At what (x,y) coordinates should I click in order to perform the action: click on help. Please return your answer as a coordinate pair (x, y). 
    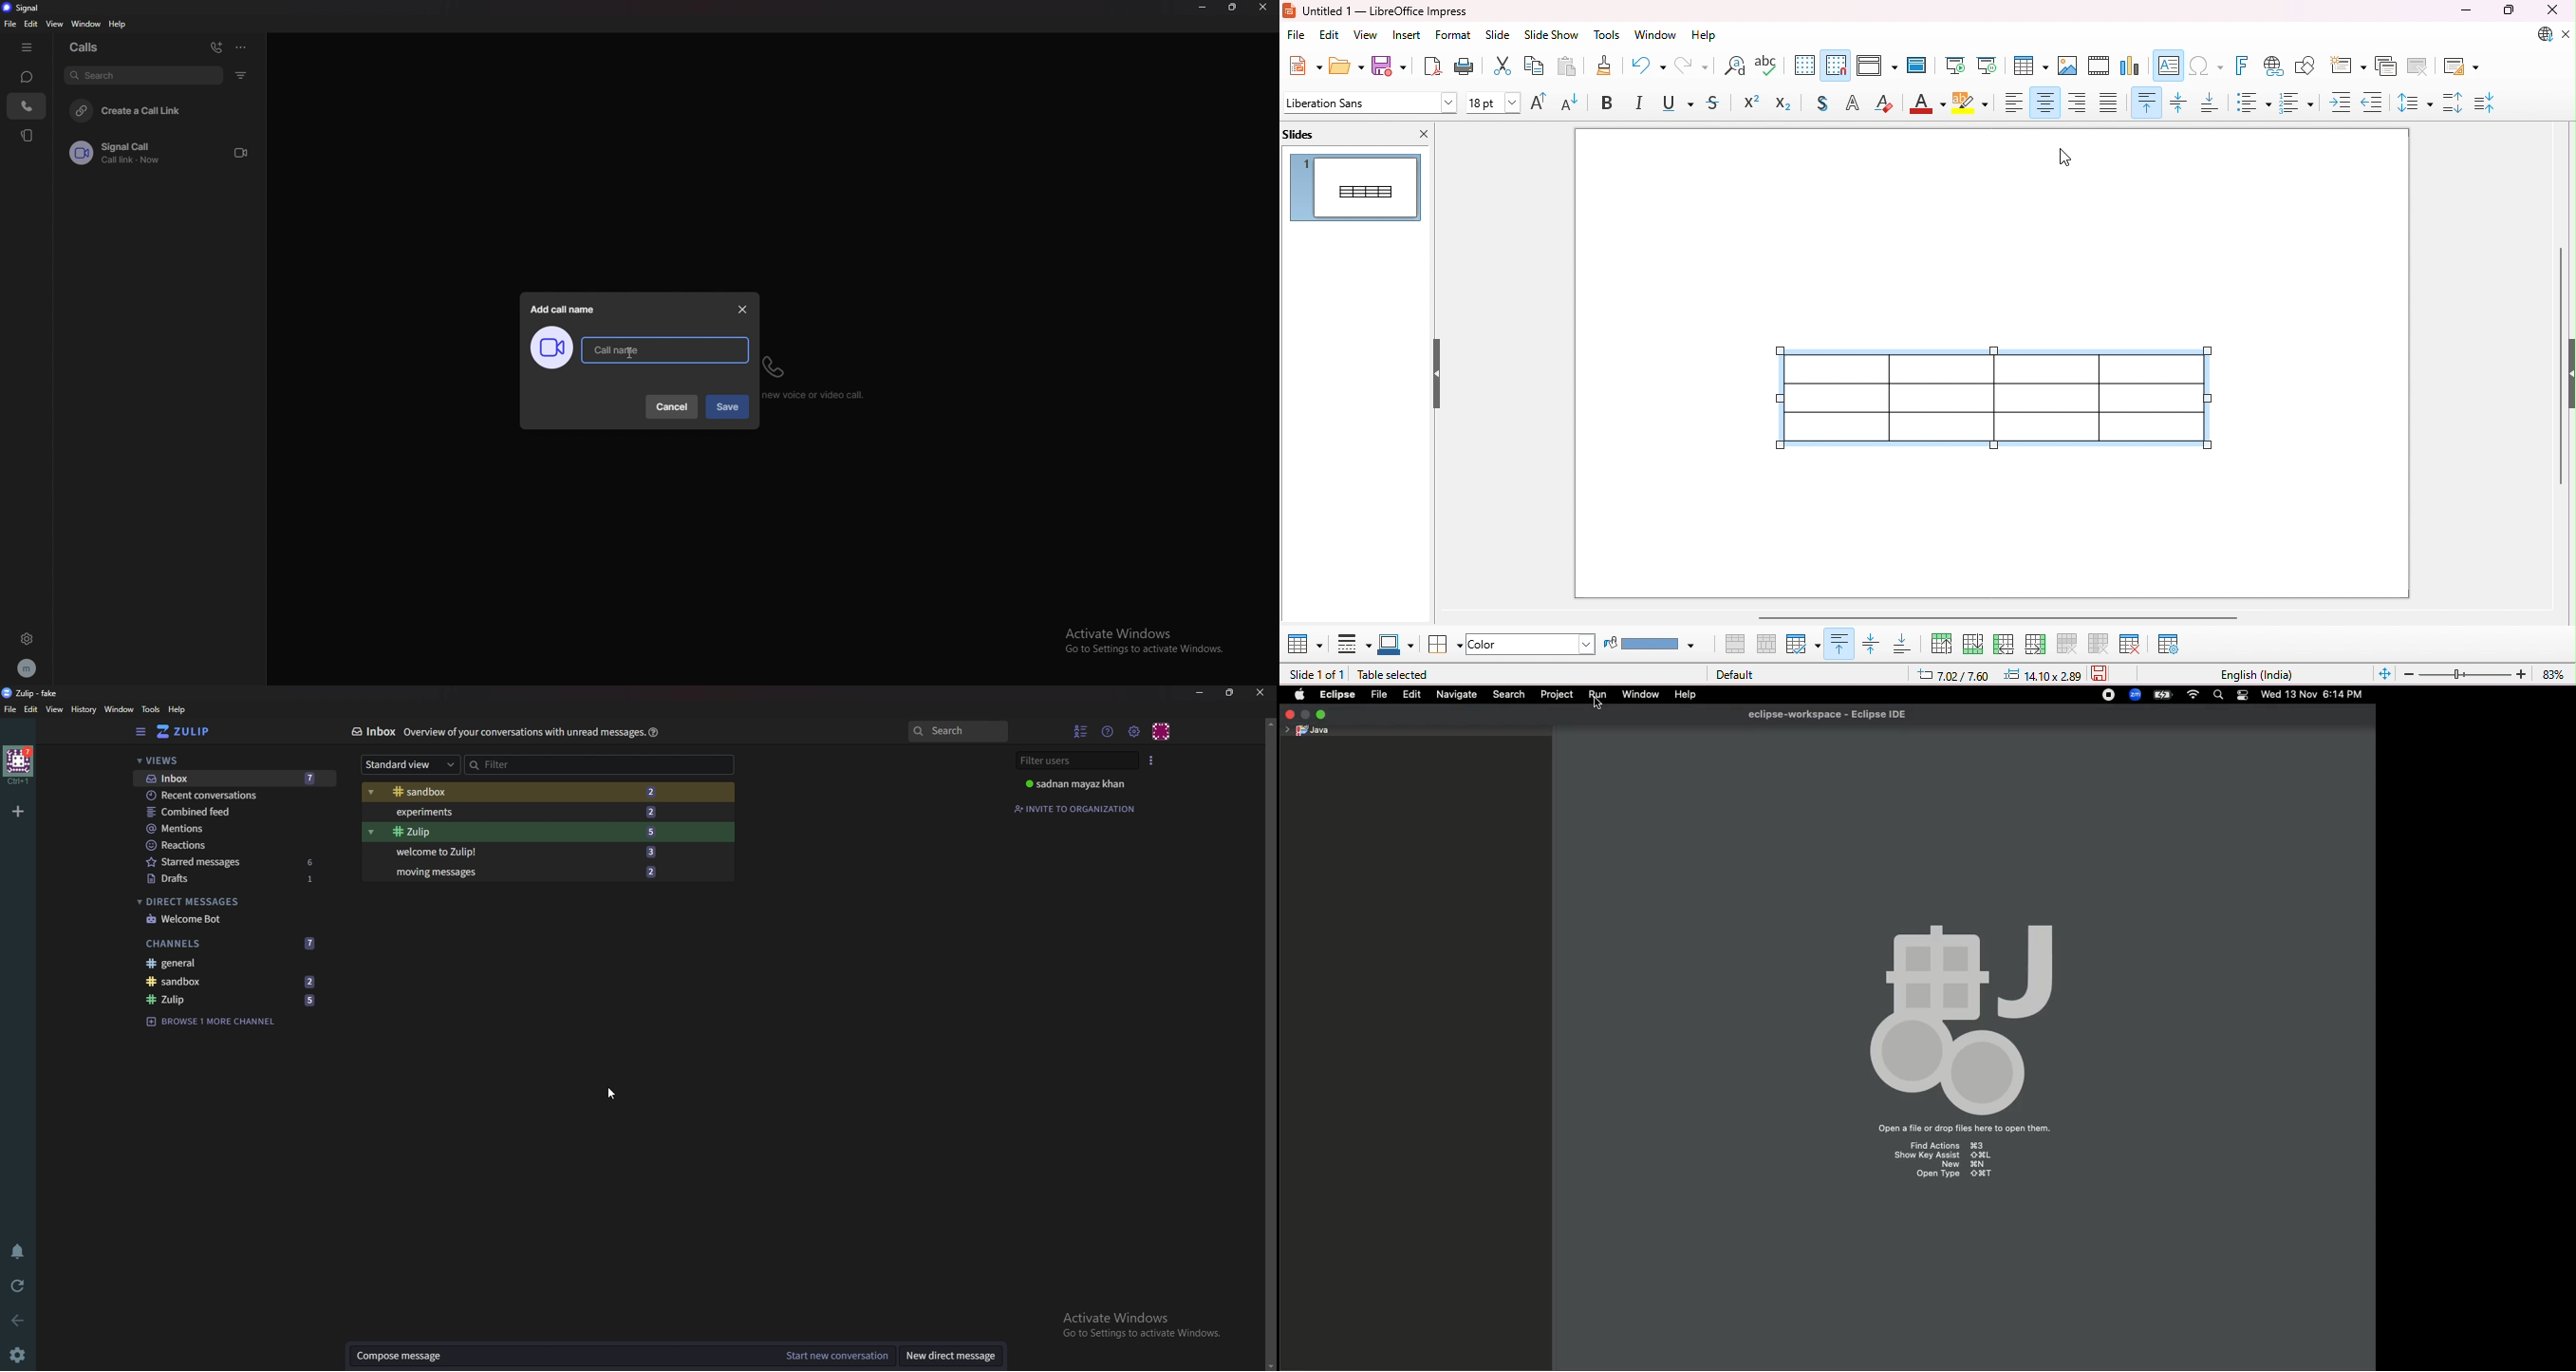
    Looking at the image, I should click on (1704, 36).